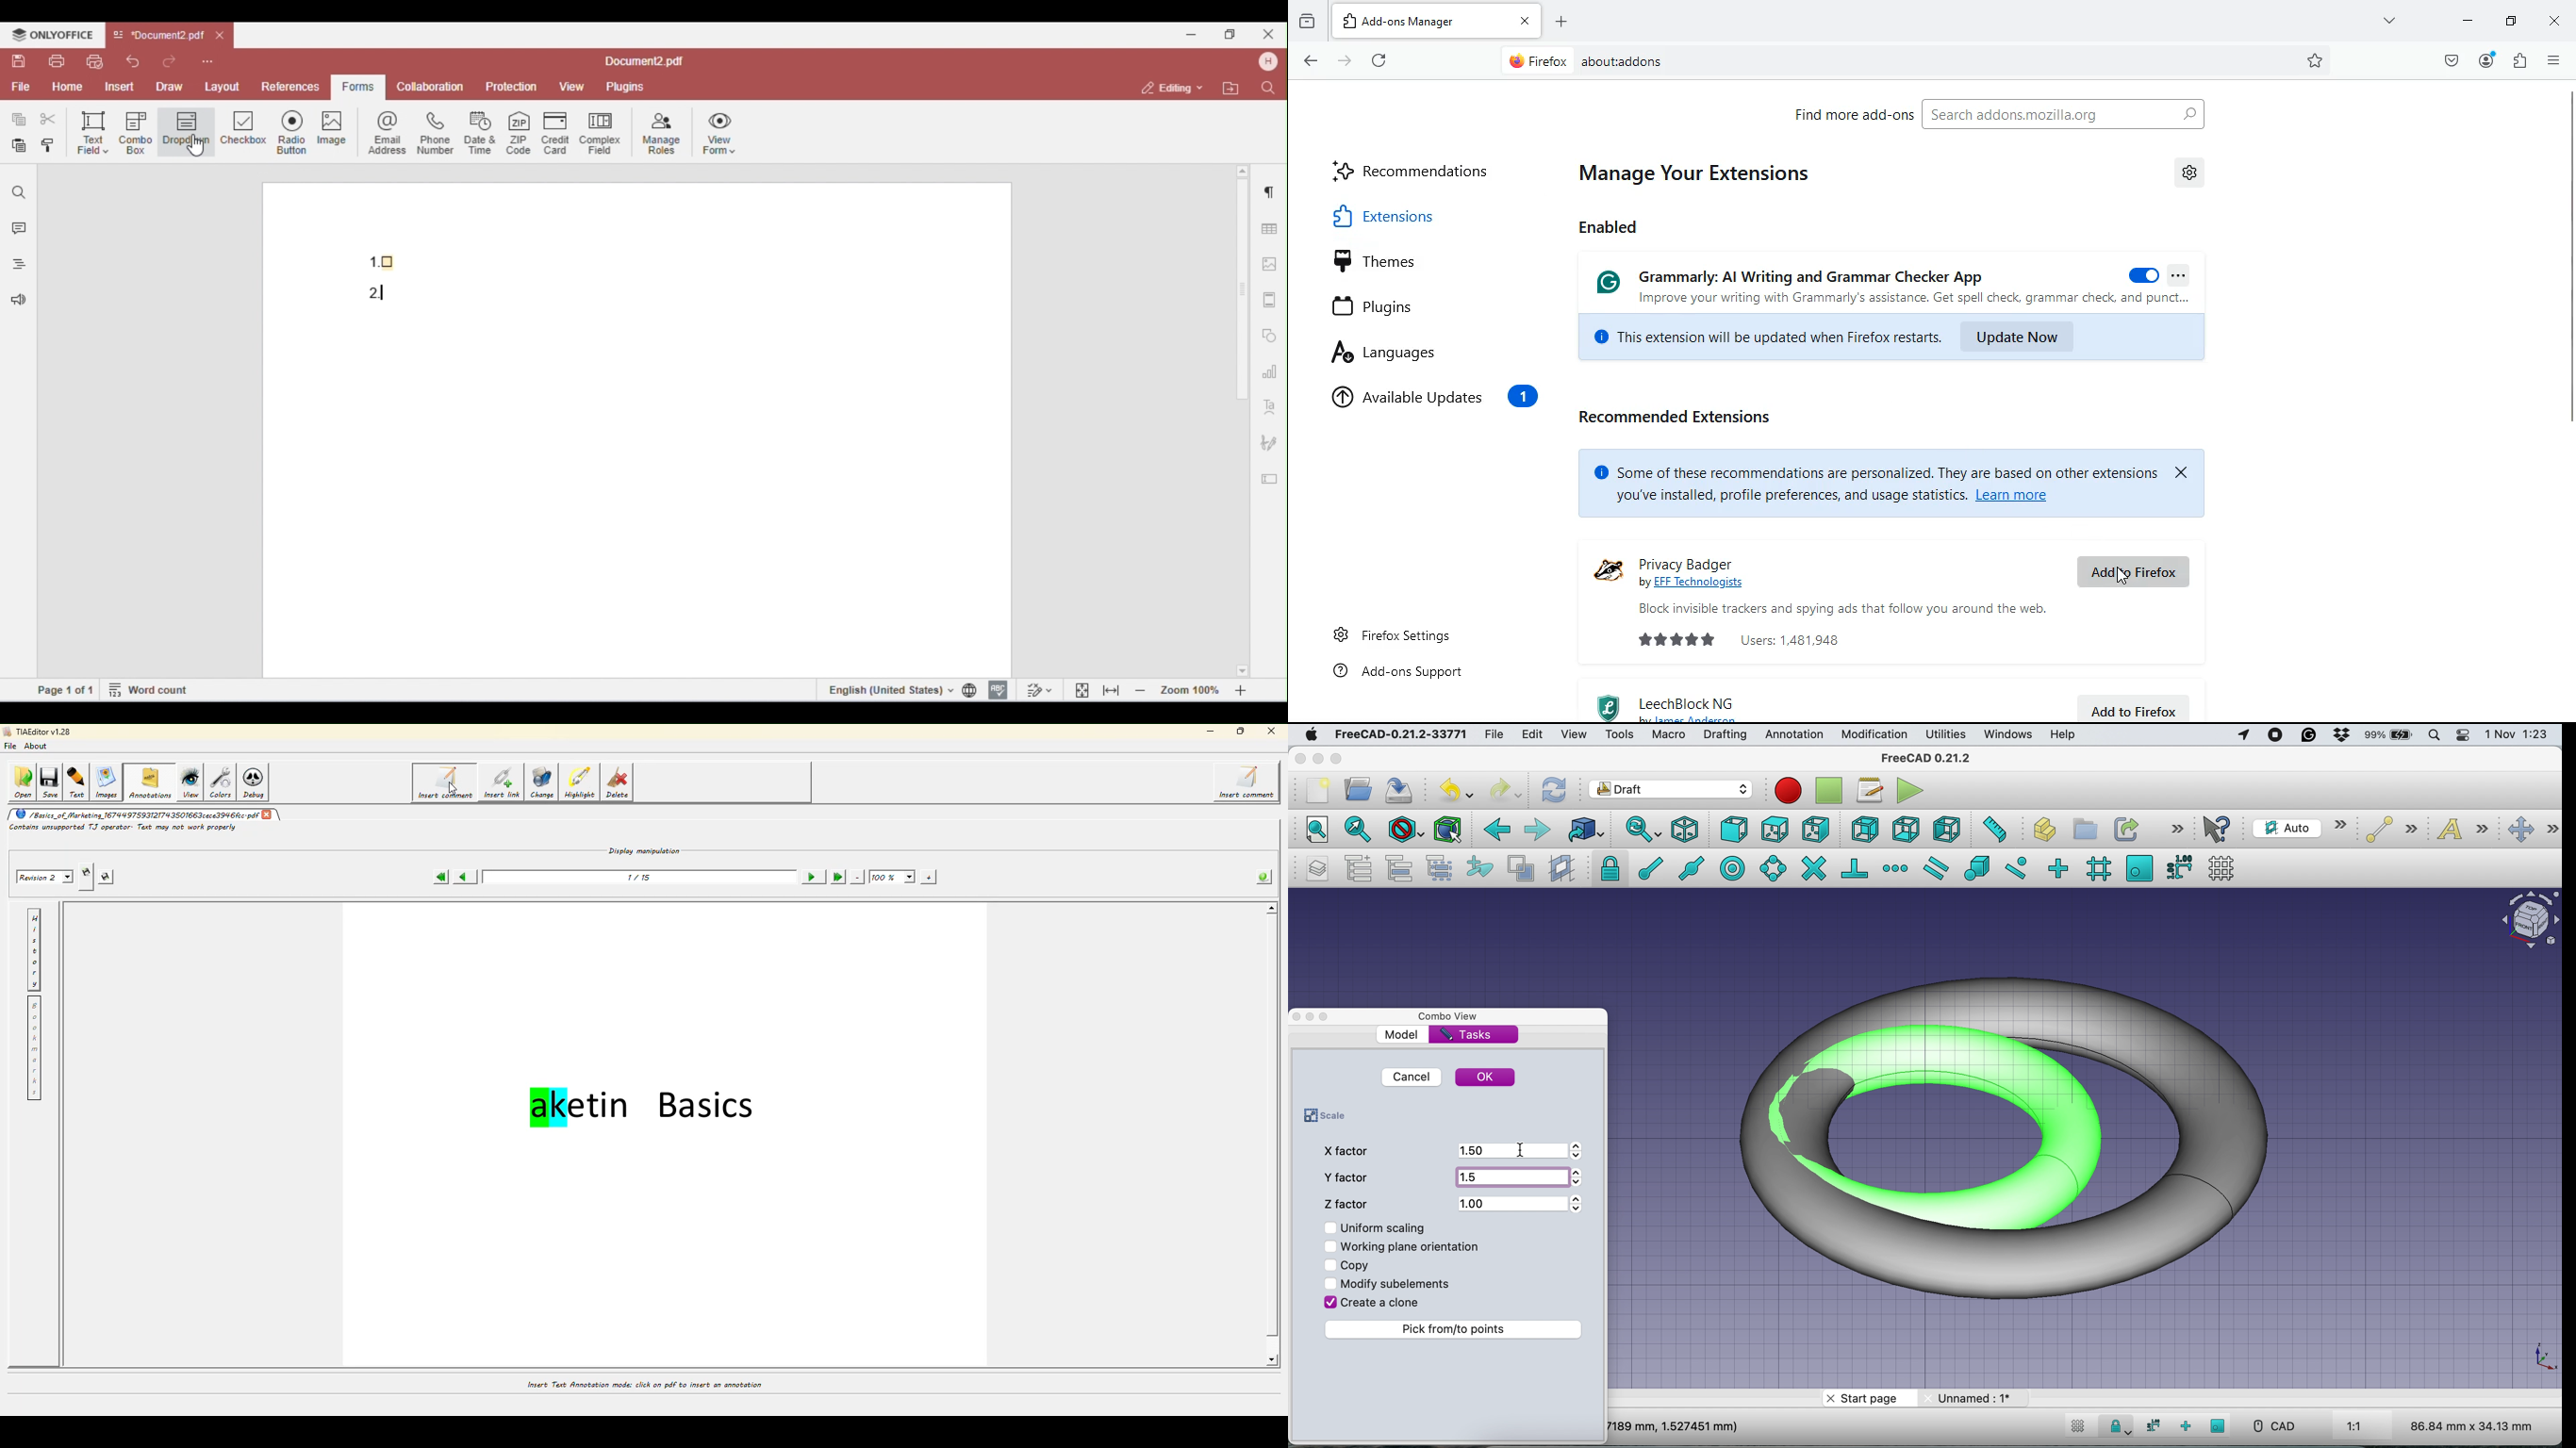  I want to click on edit, so click(1534, 735).